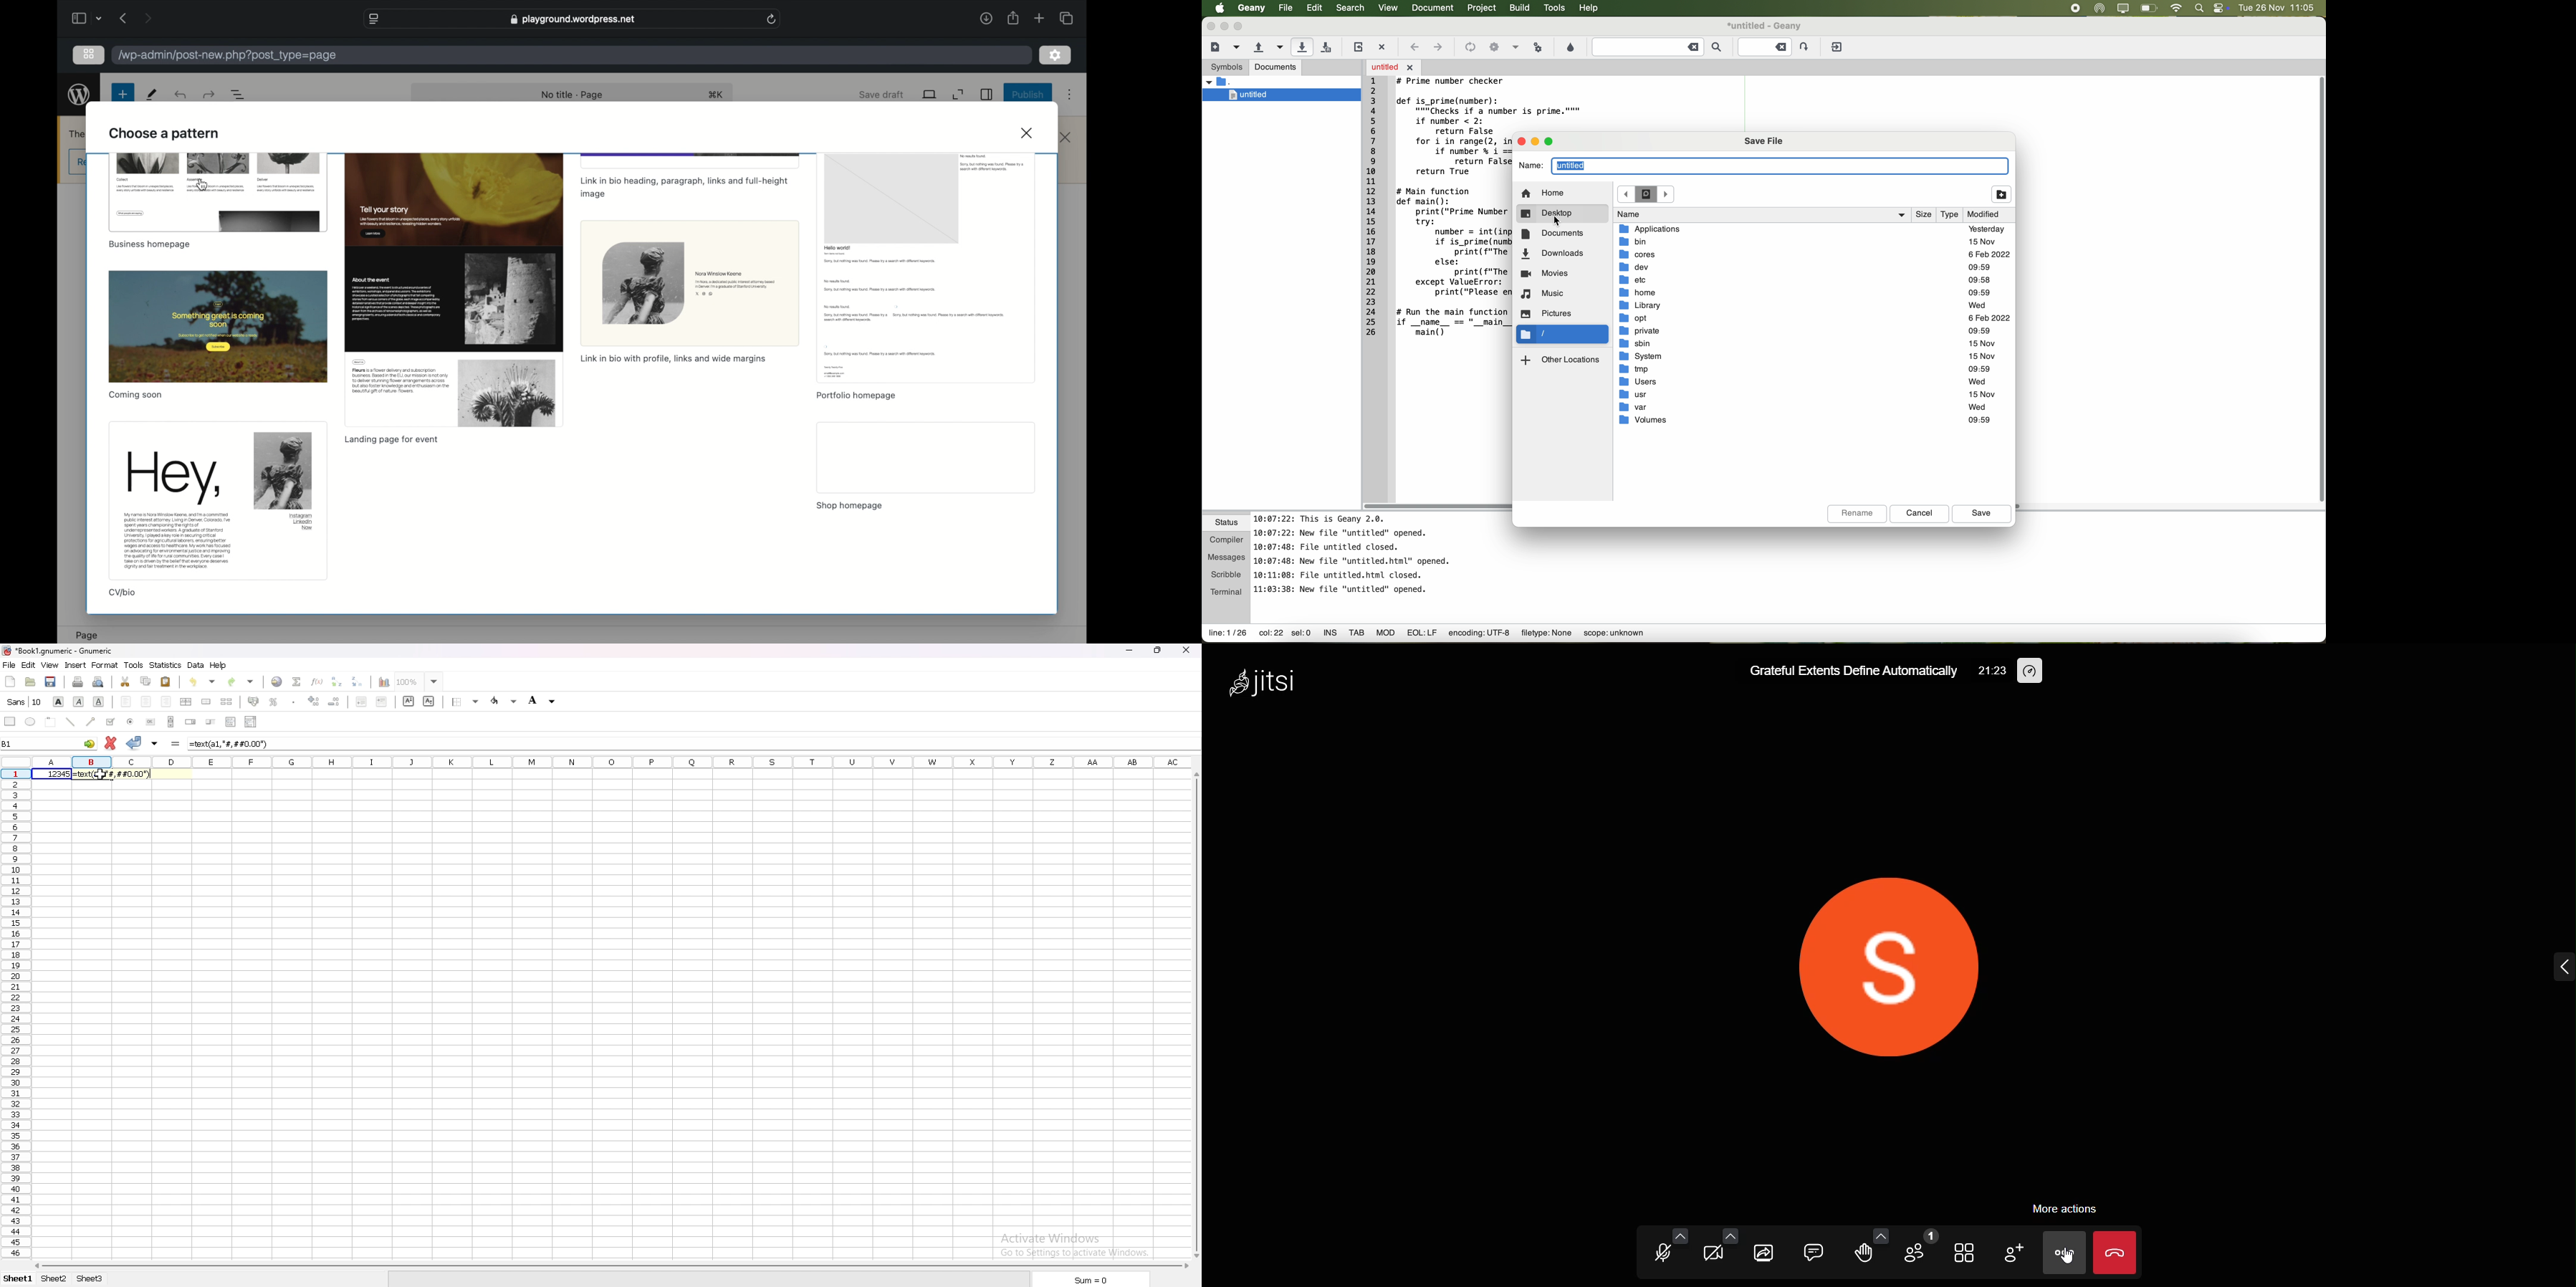  I want to click on business homepage, so click(149, 245).